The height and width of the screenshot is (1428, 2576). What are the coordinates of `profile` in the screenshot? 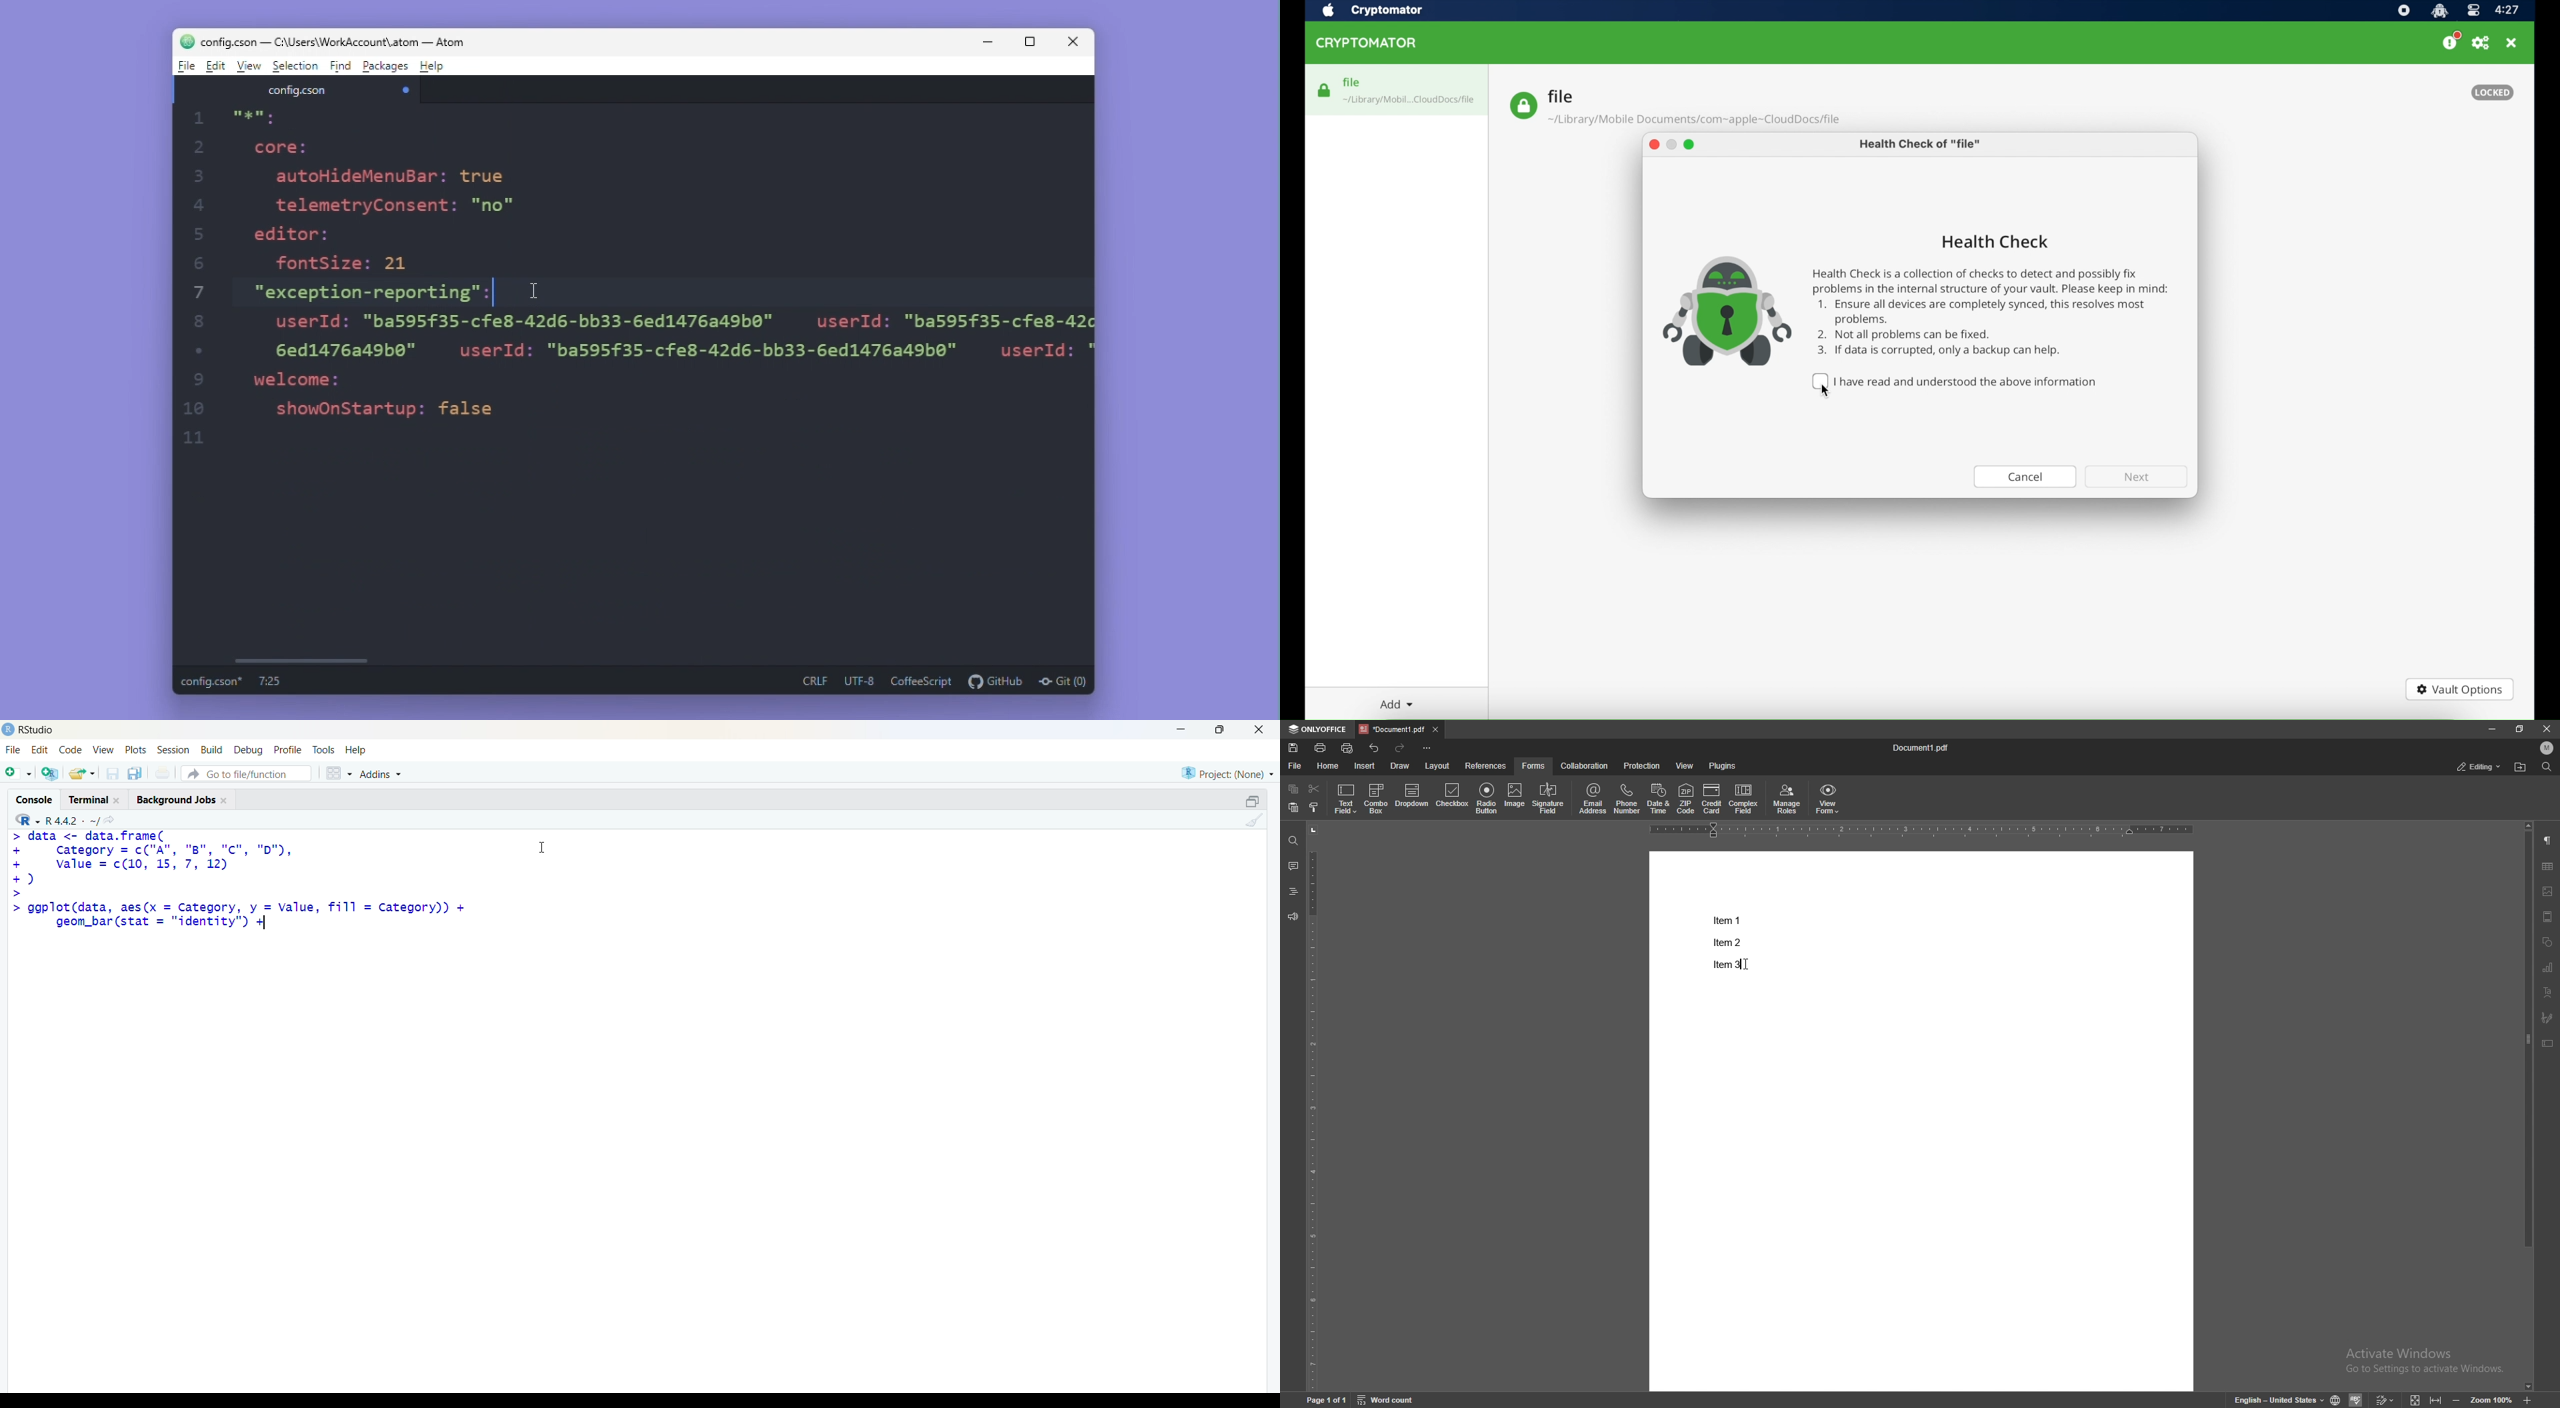 It's located at (287, 751).